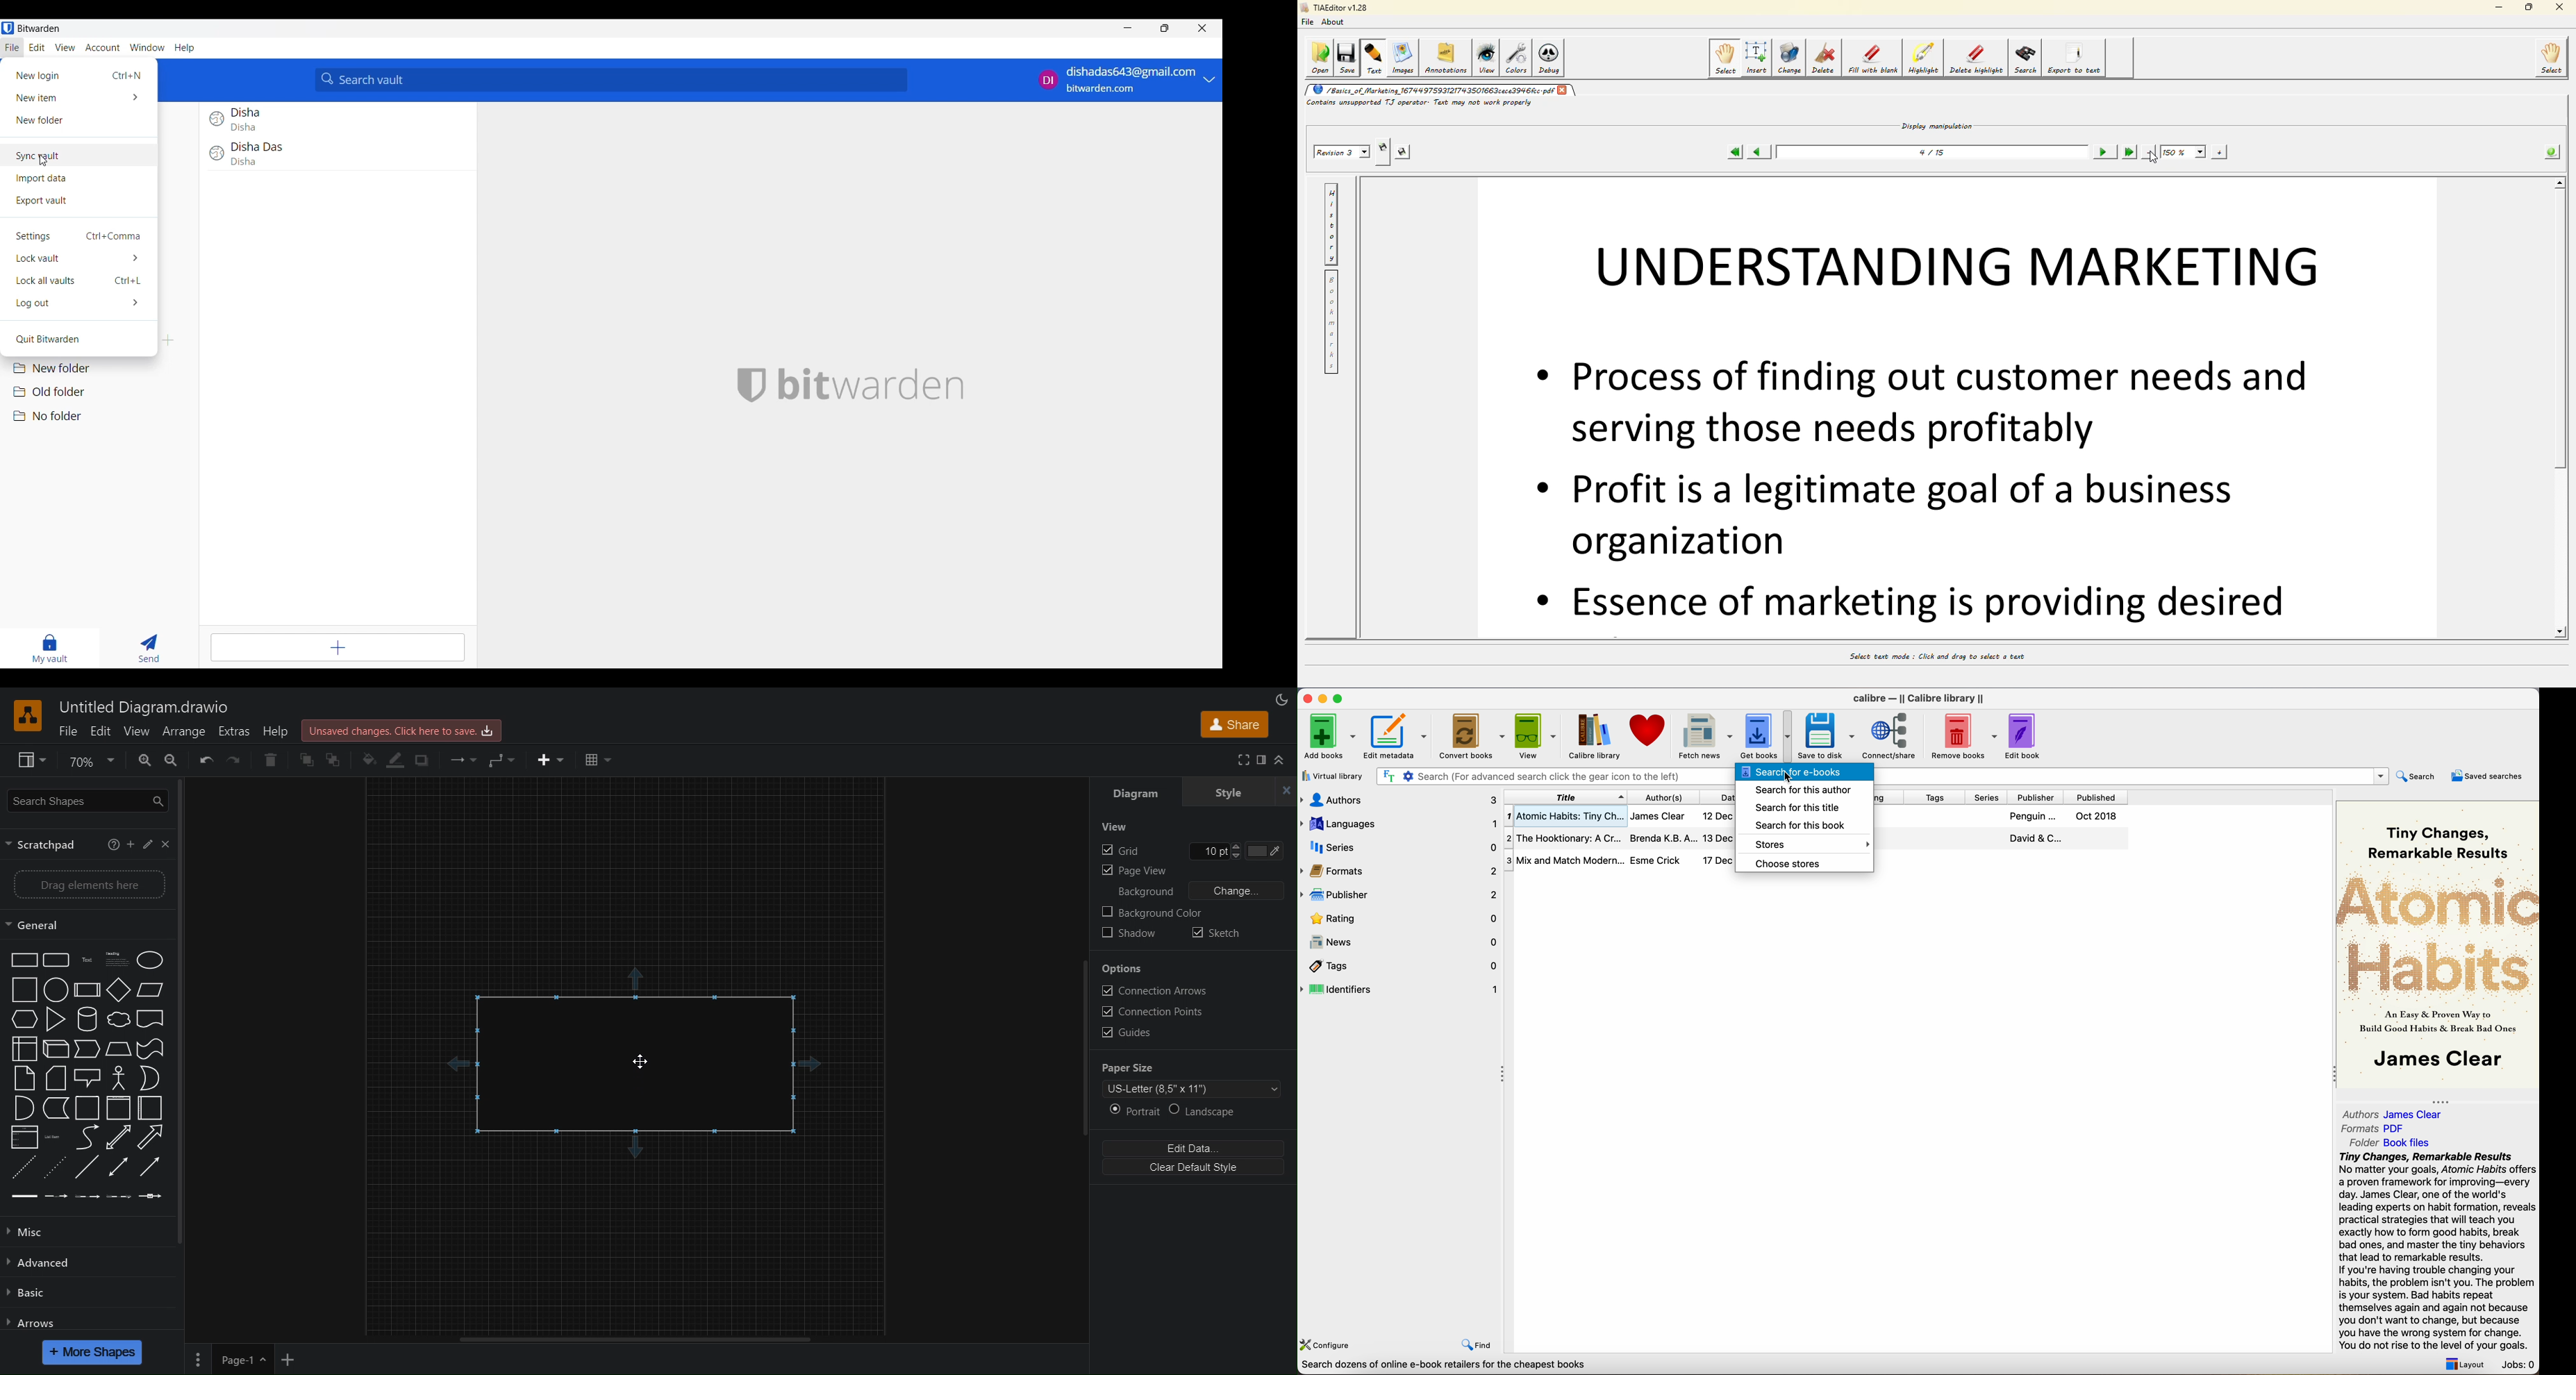 The height and width of the screenshot is (1400, 2576). Describe the element at coordinates (1262, 761) in the screenshot. I see `Format` at that location.